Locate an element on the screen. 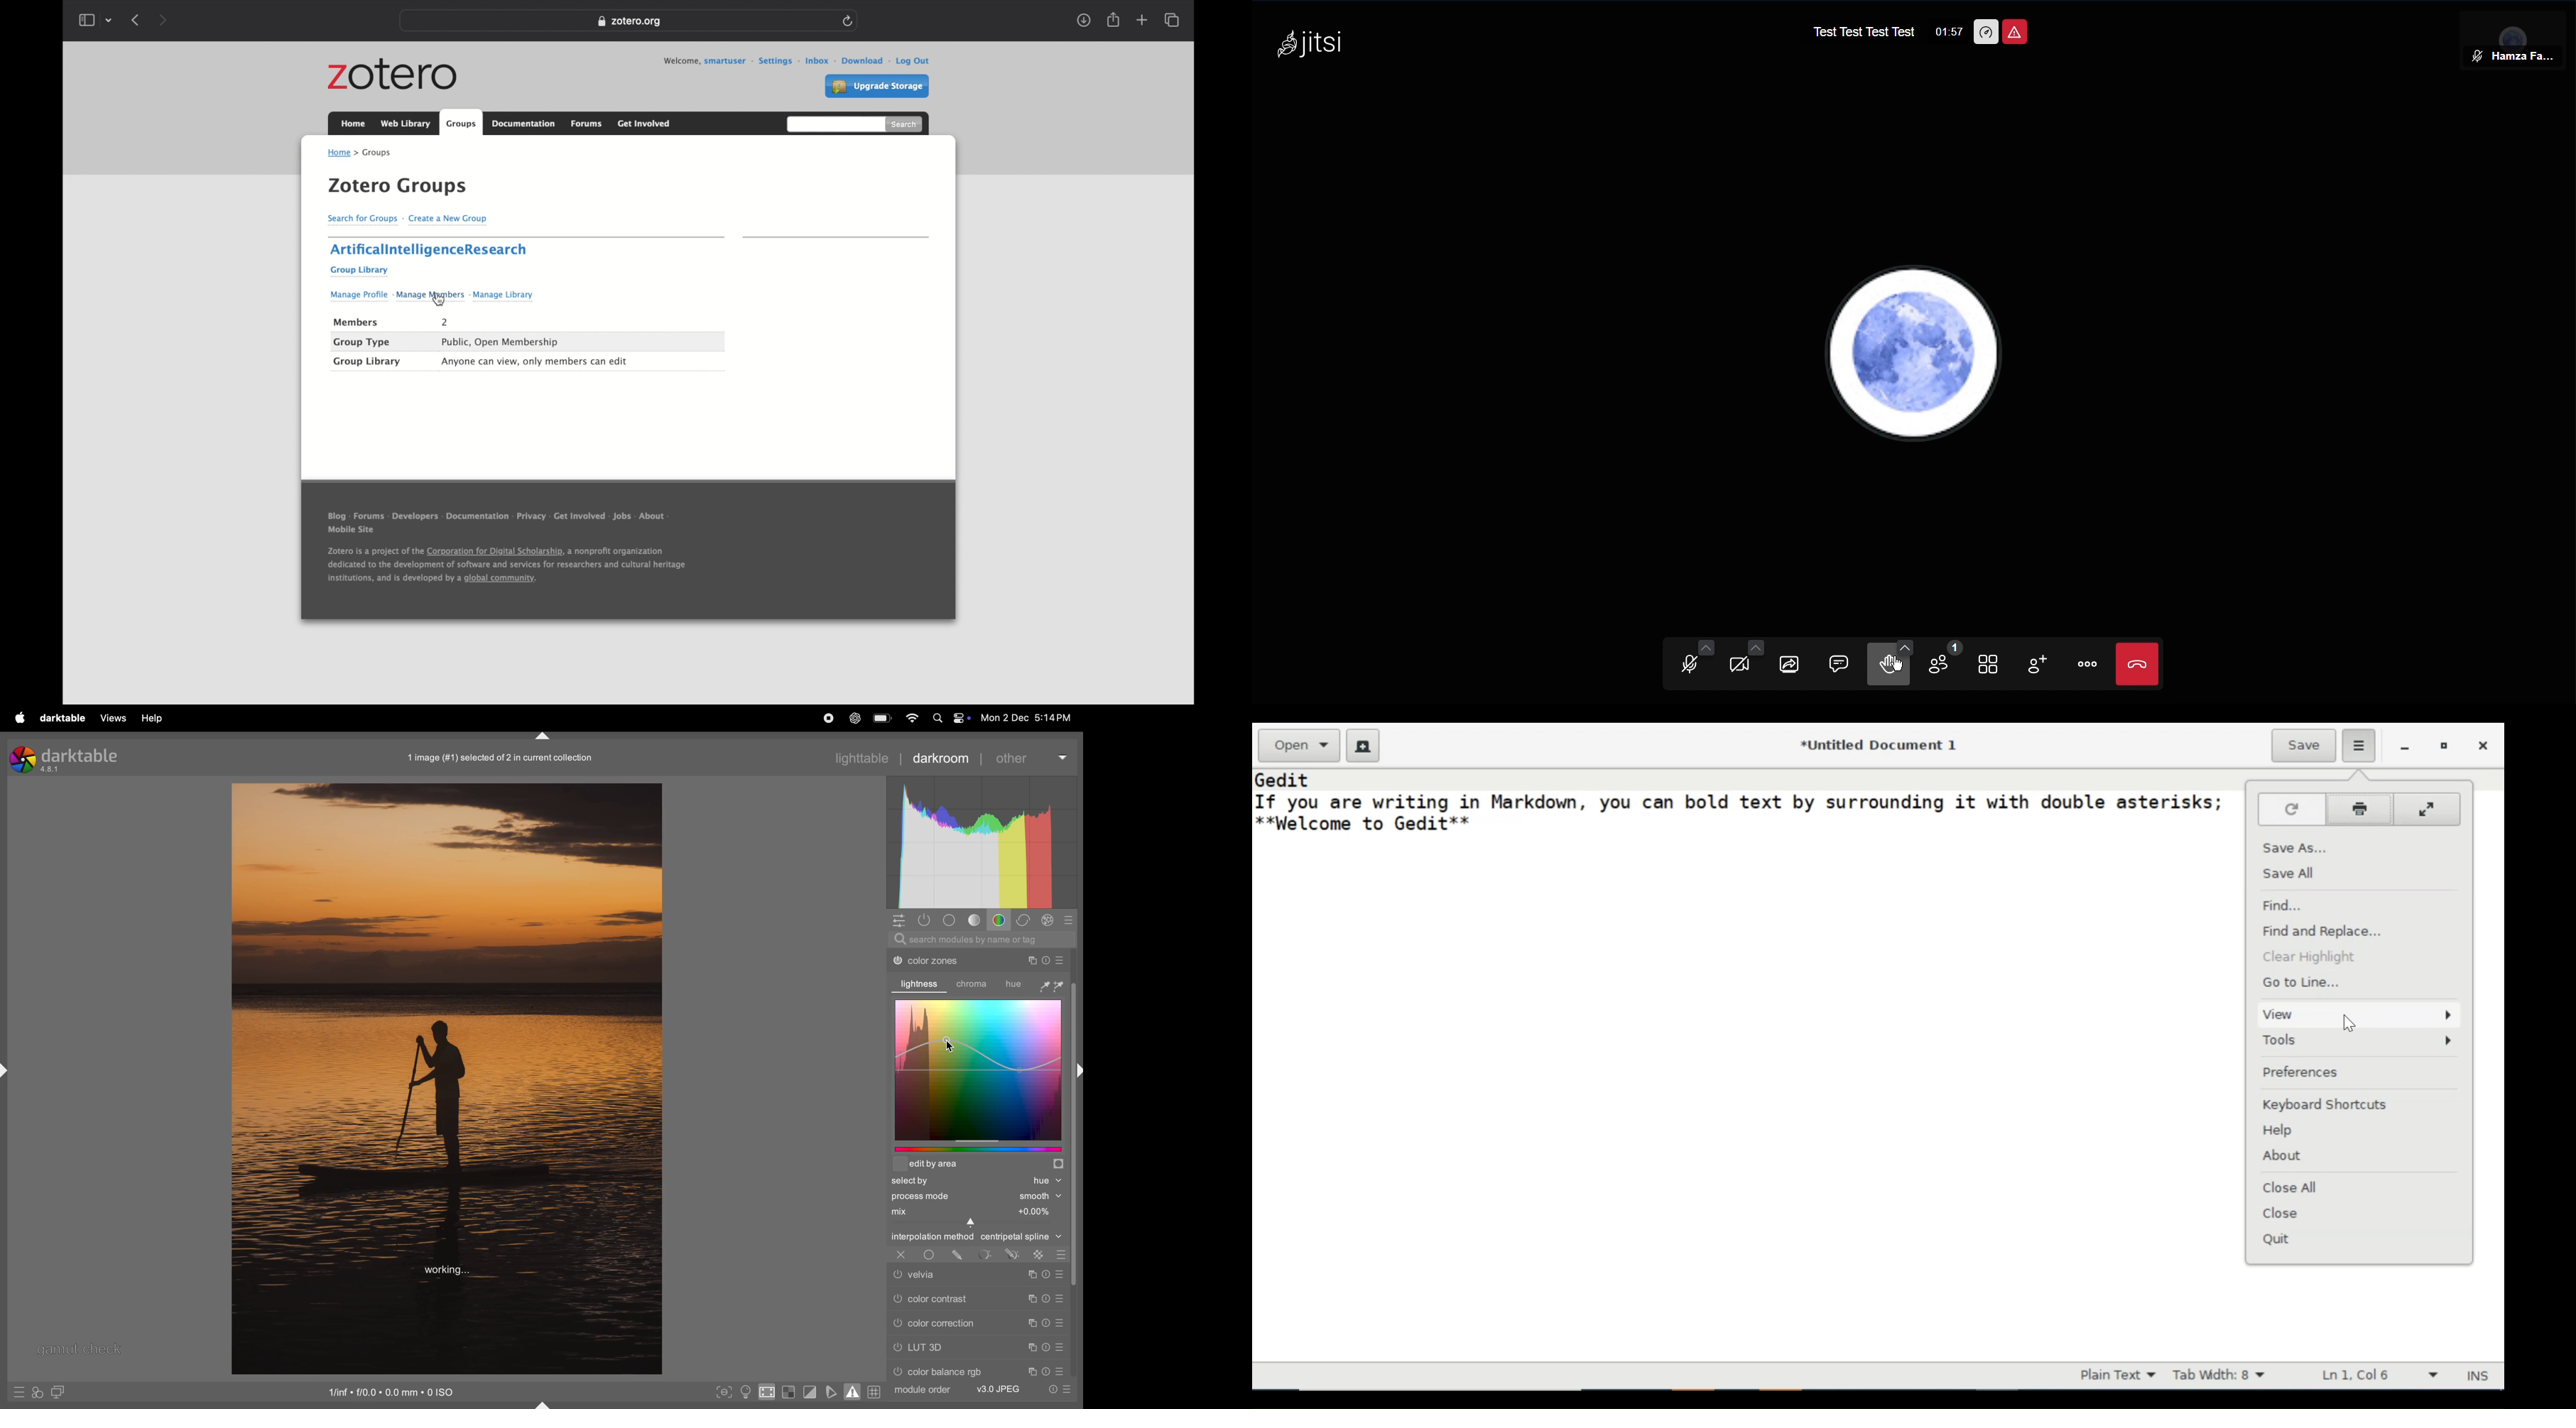 The width and height of the screenshot is (2576, 1428). hue is located at coordinates (1035, 984).